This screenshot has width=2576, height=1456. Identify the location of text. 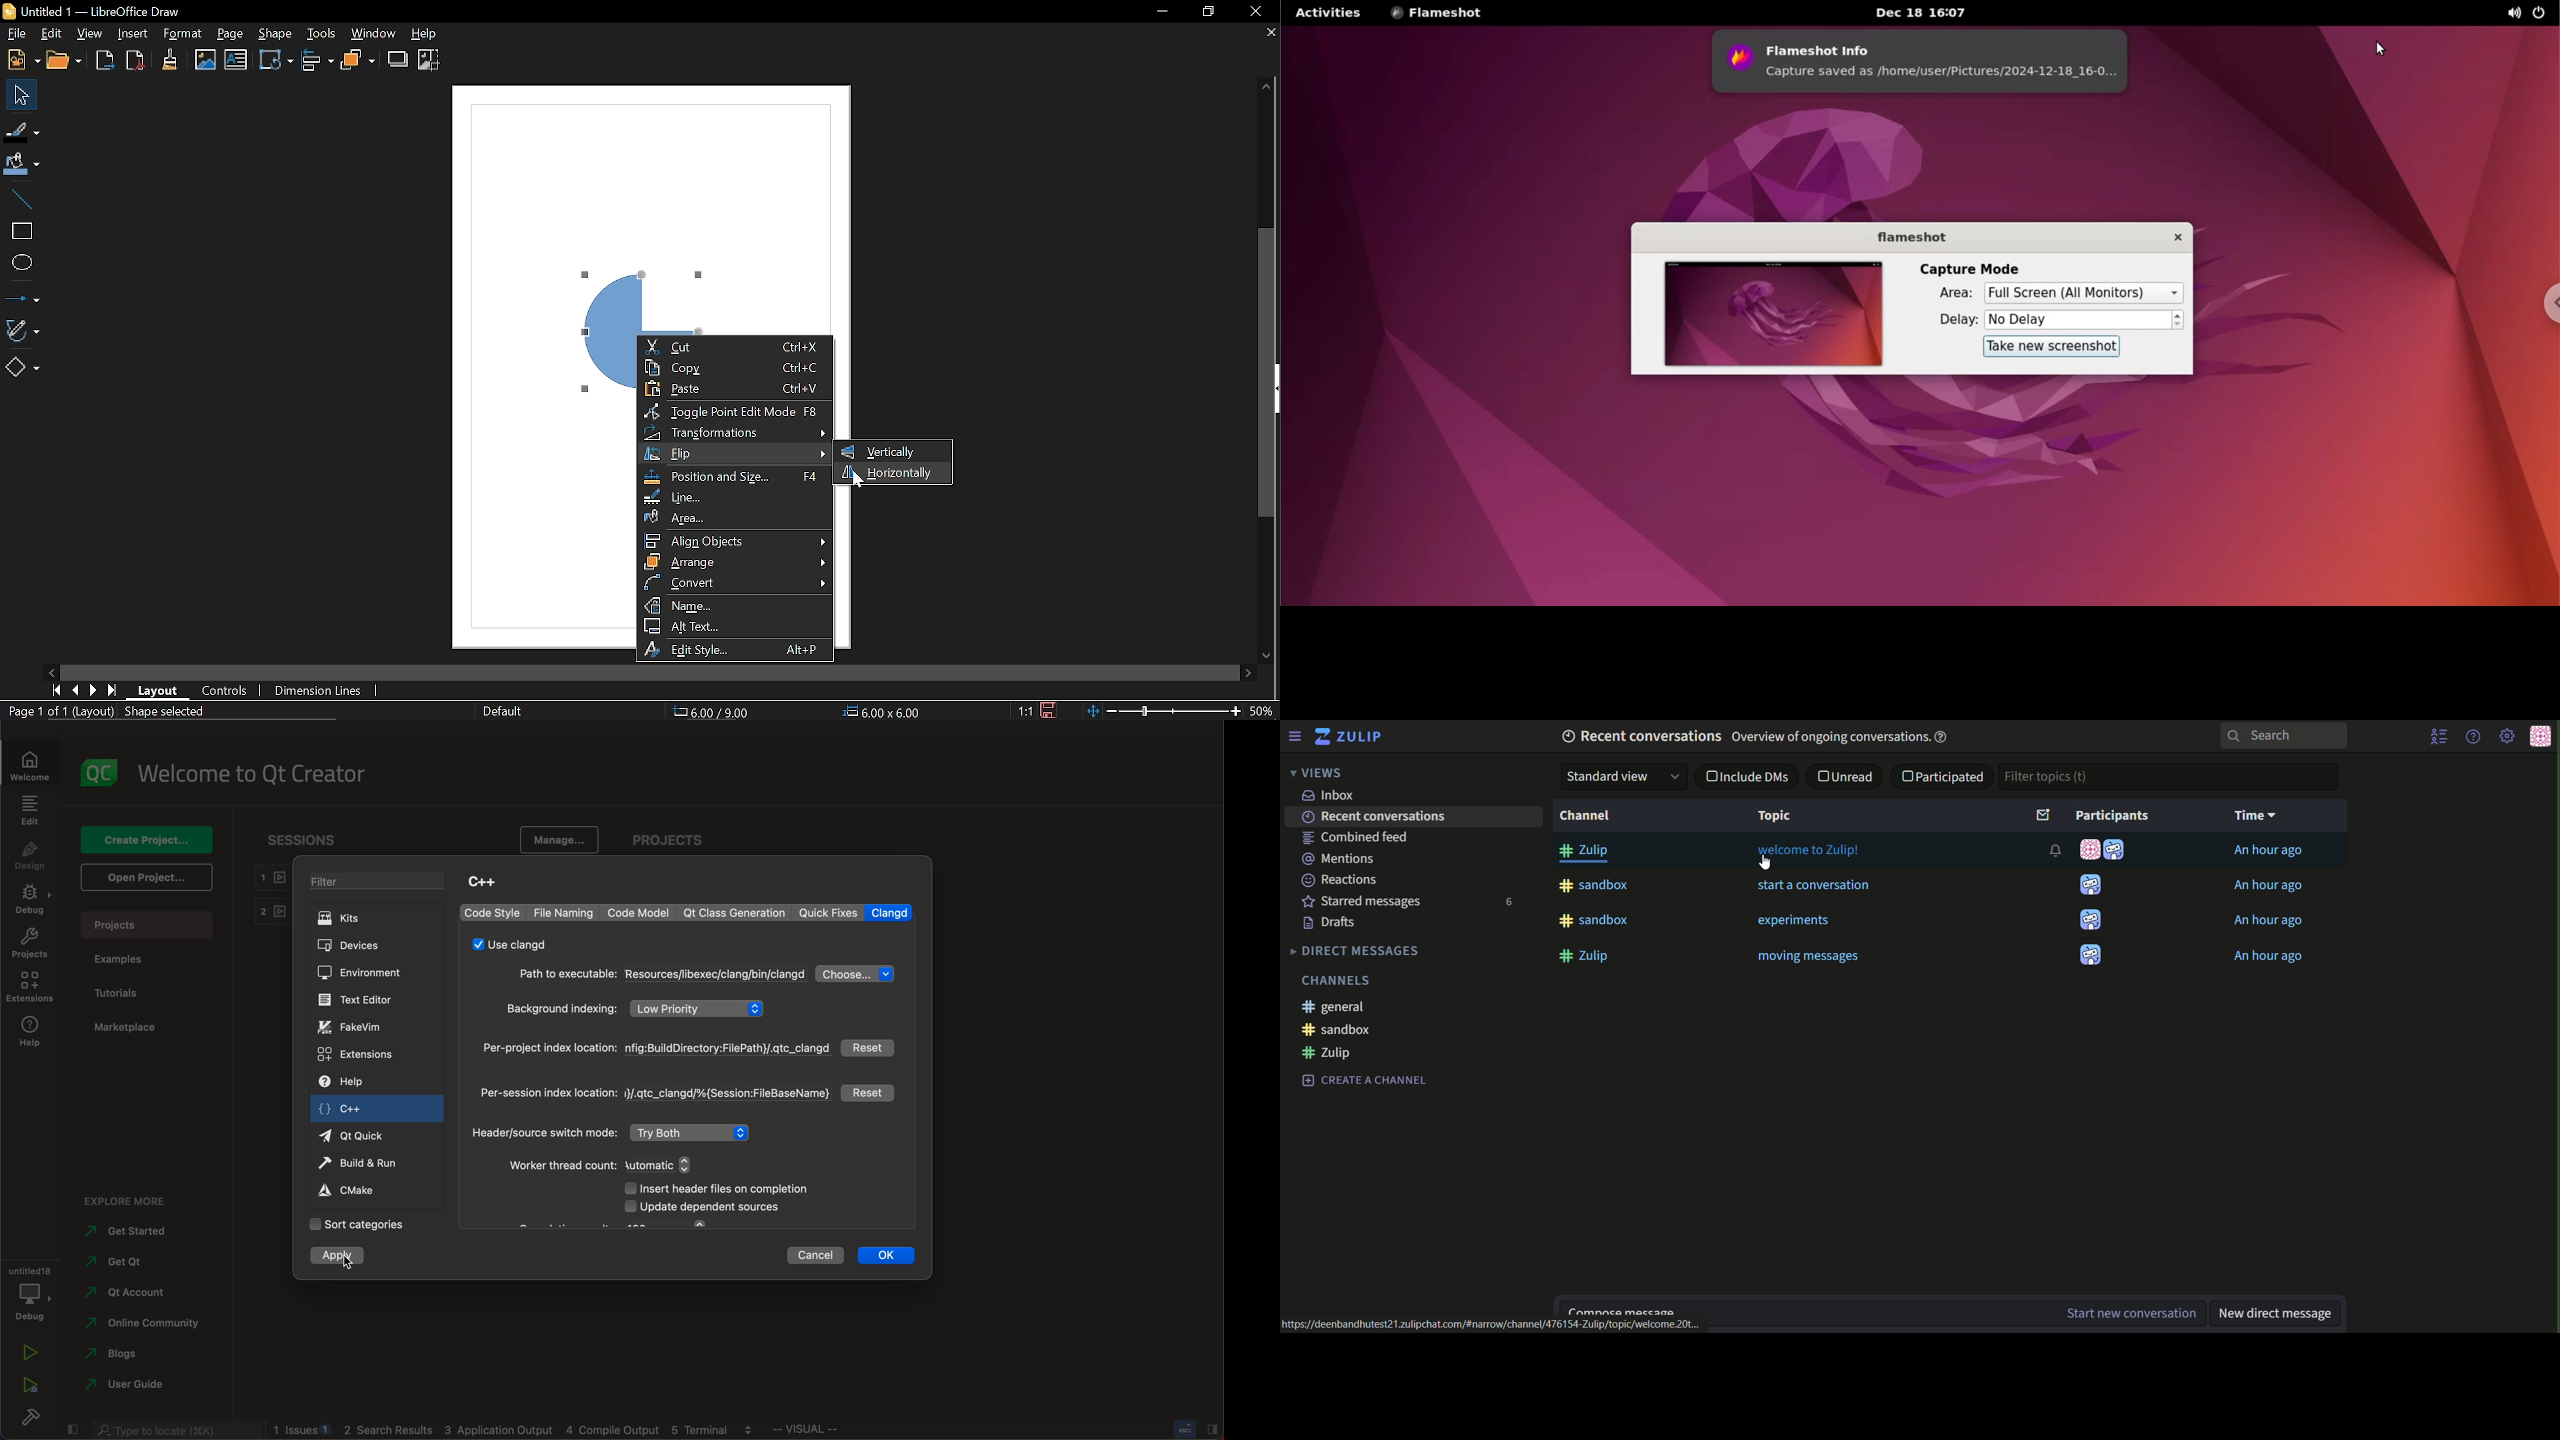
(1331, 796).